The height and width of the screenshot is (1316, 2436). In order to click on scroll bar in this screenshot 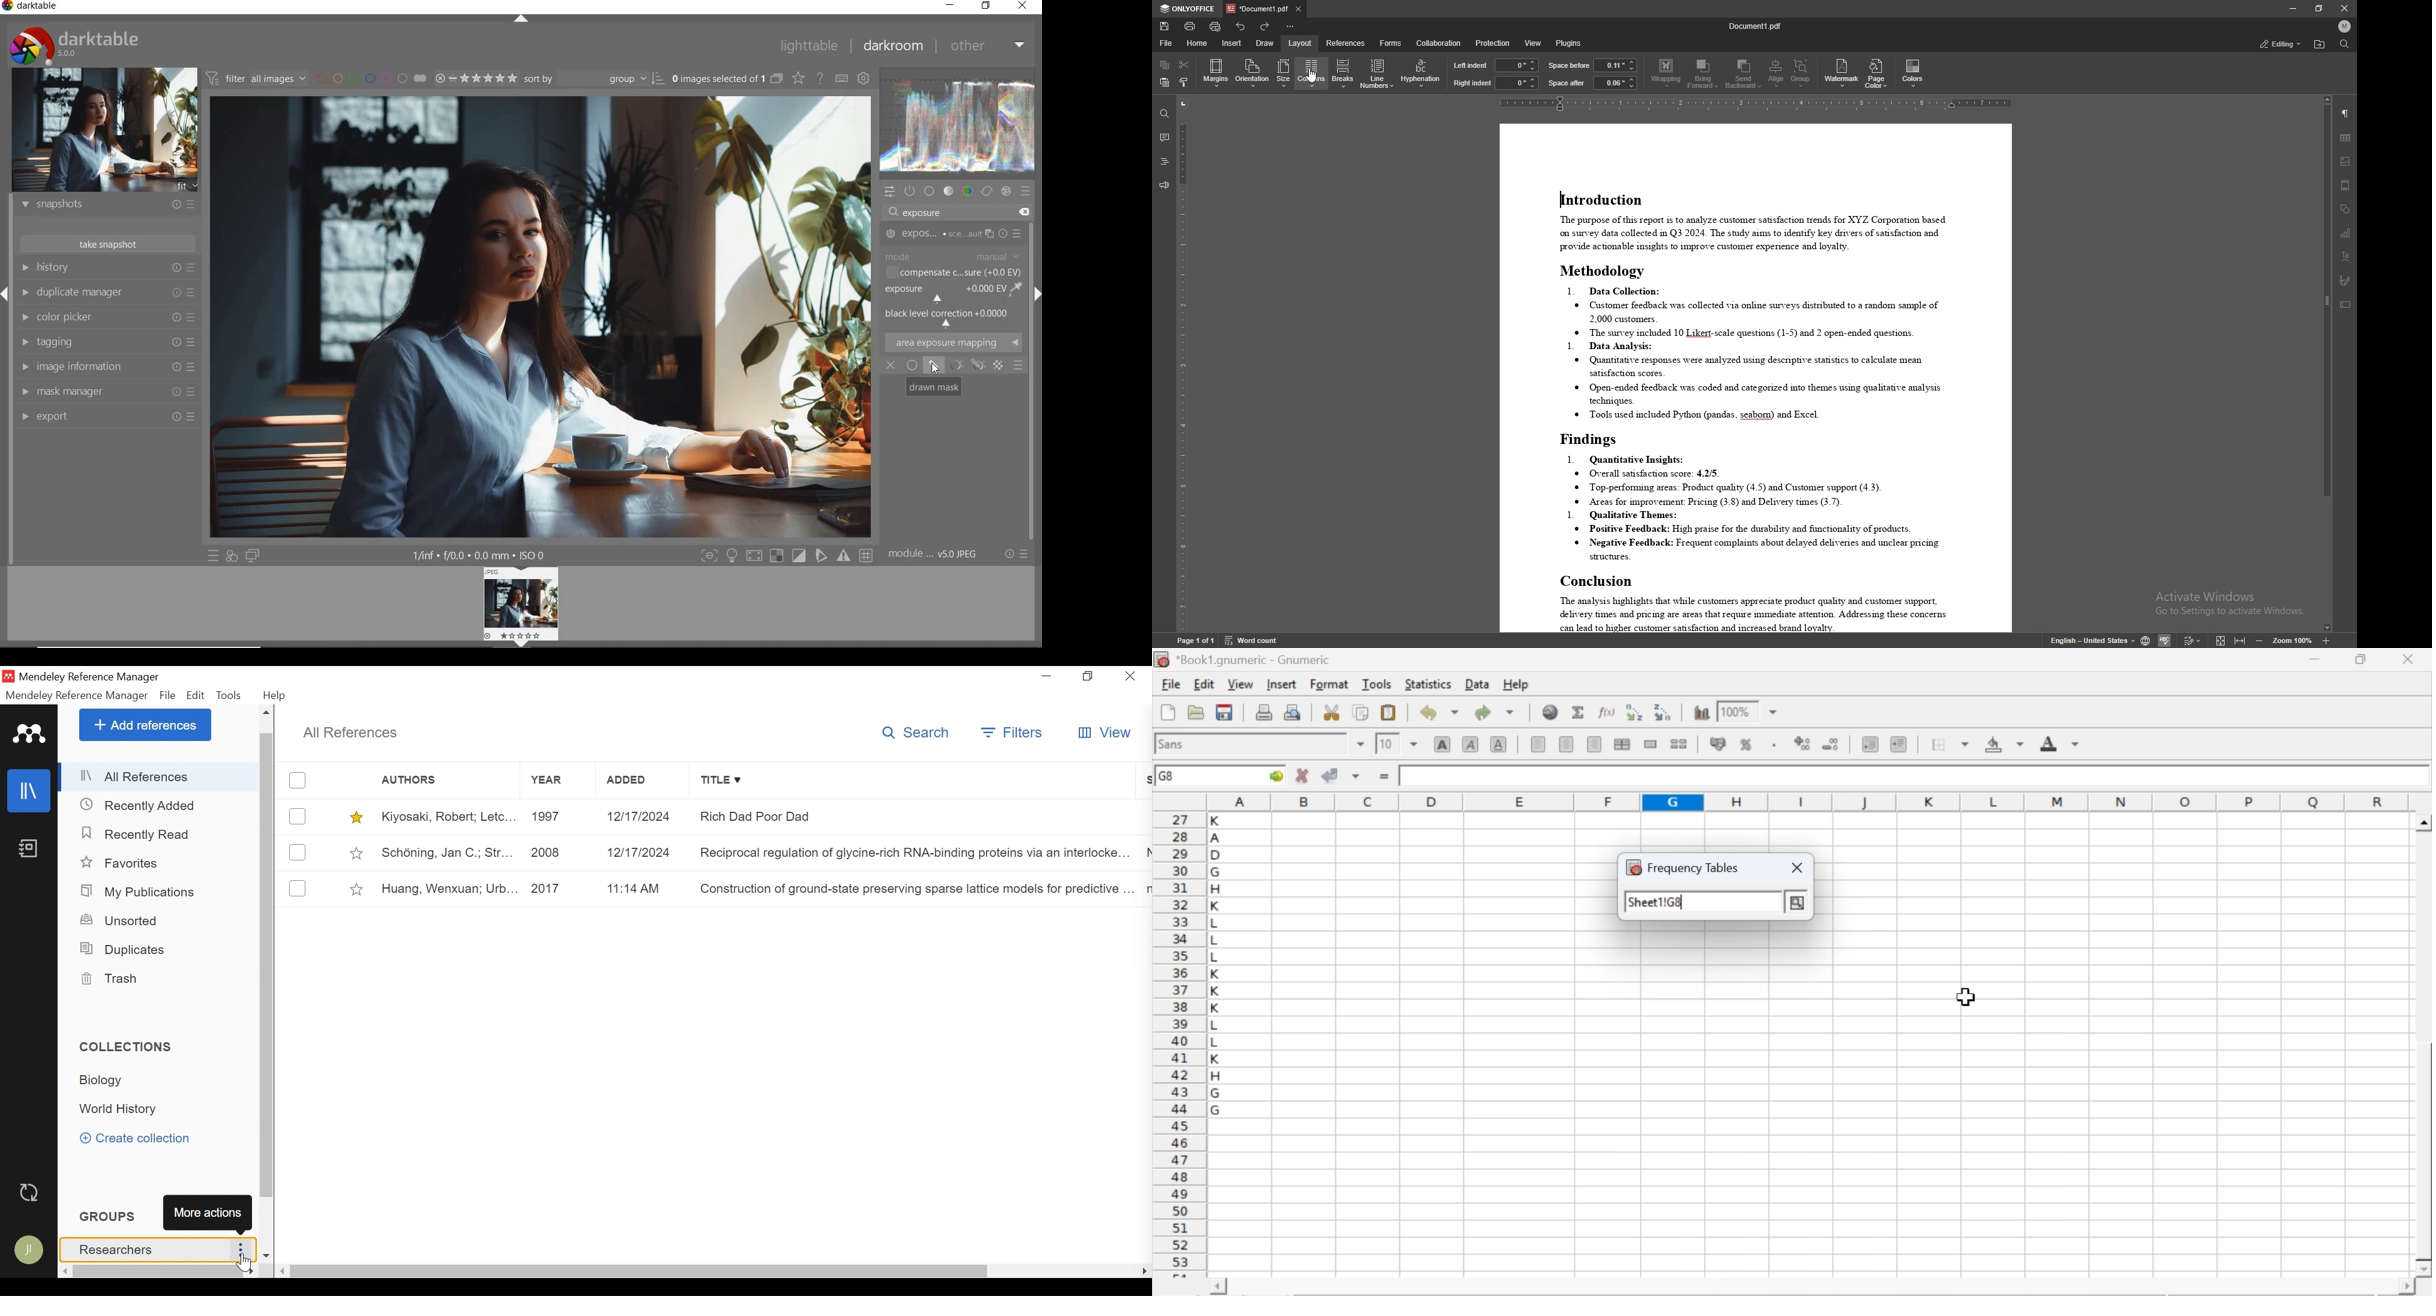, I will do `click(2325, 364)`.